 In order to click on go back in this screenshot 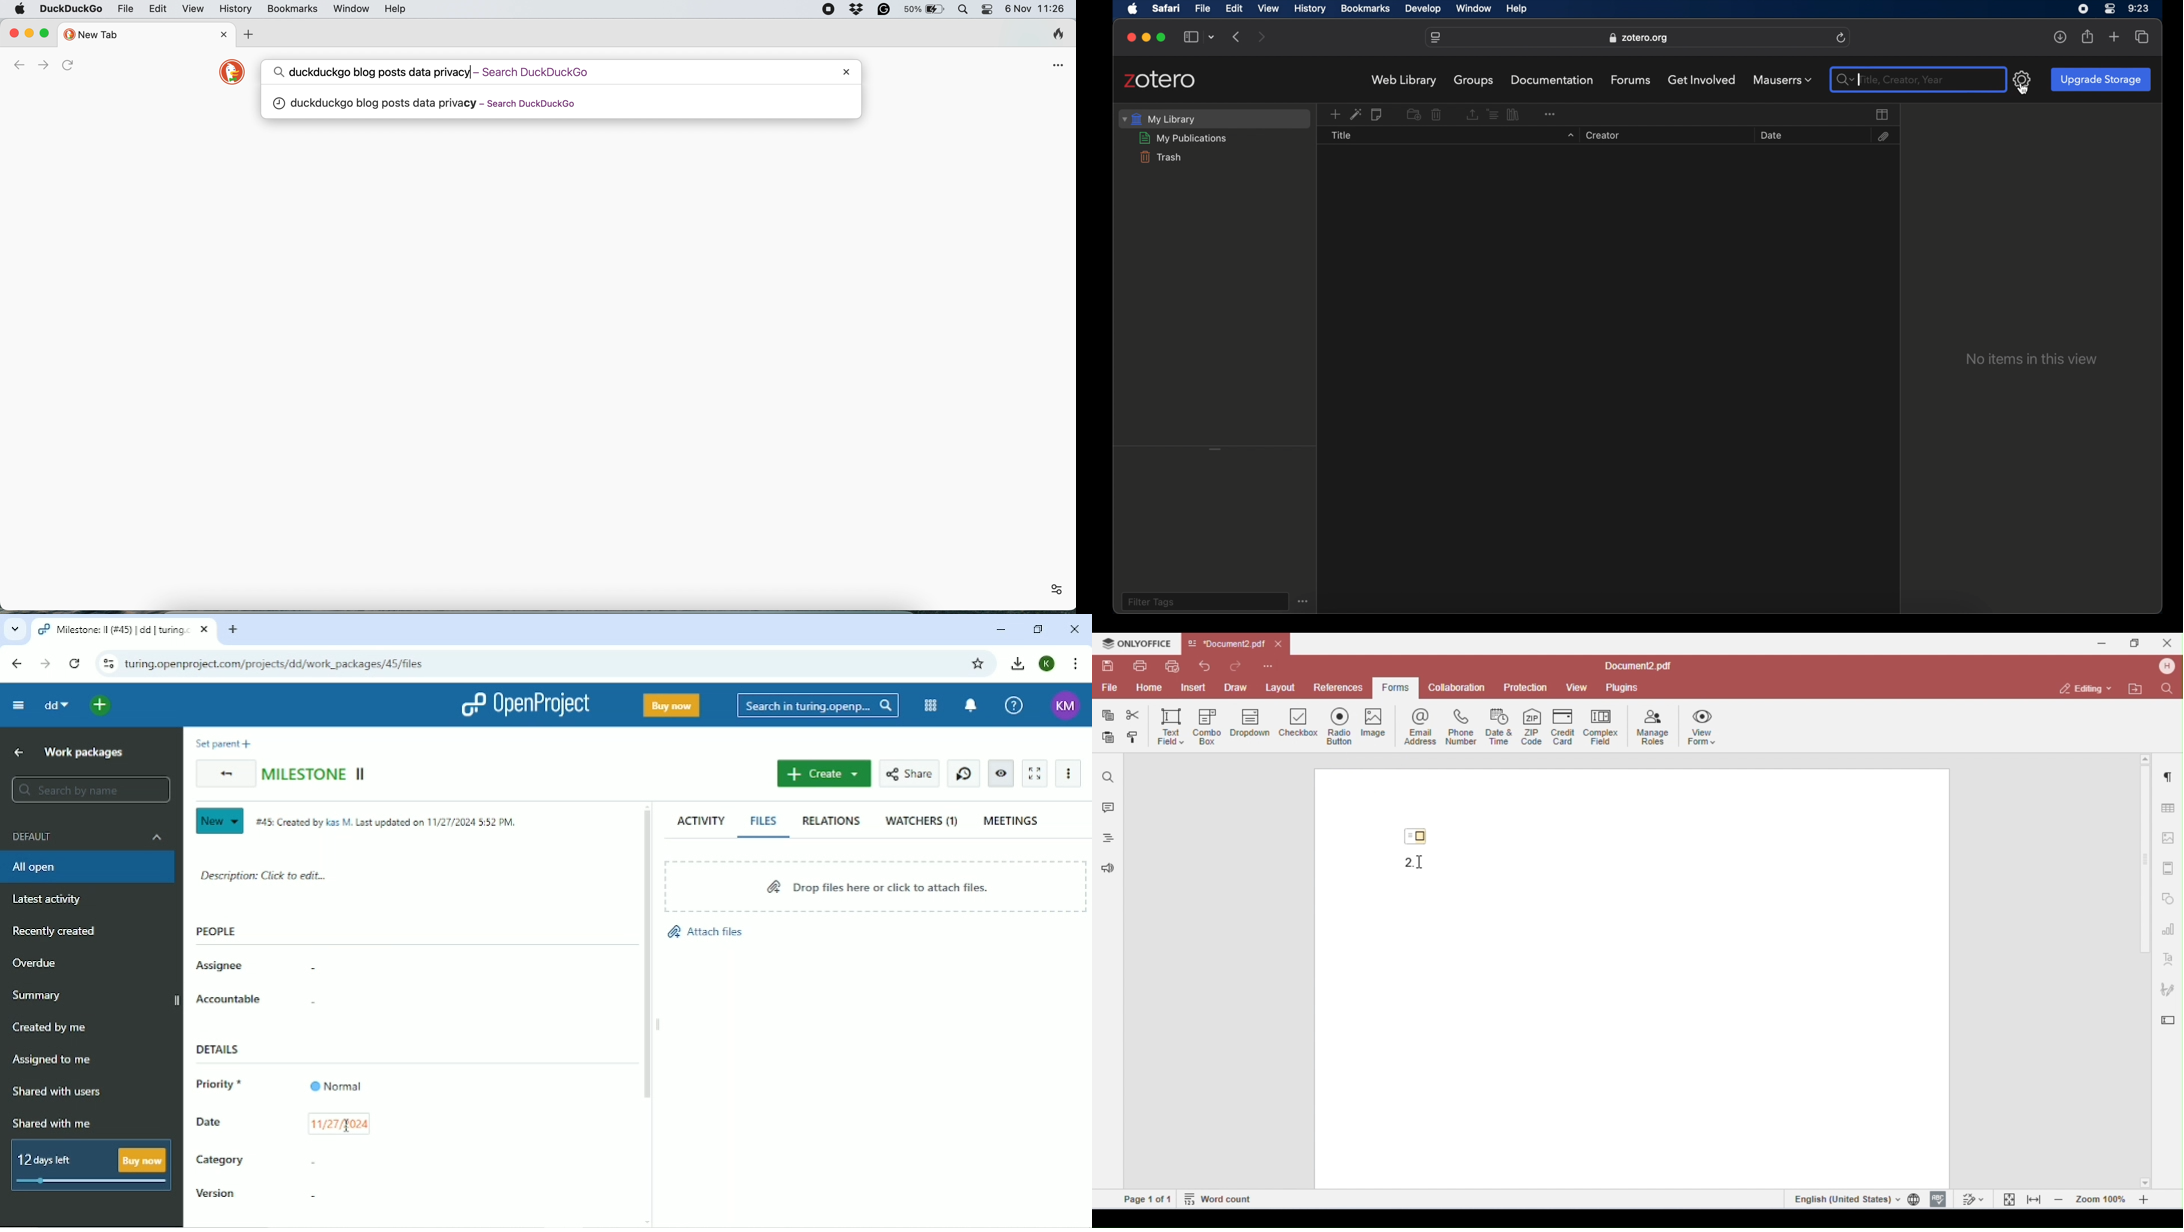, I will do `click(18, 66)`.